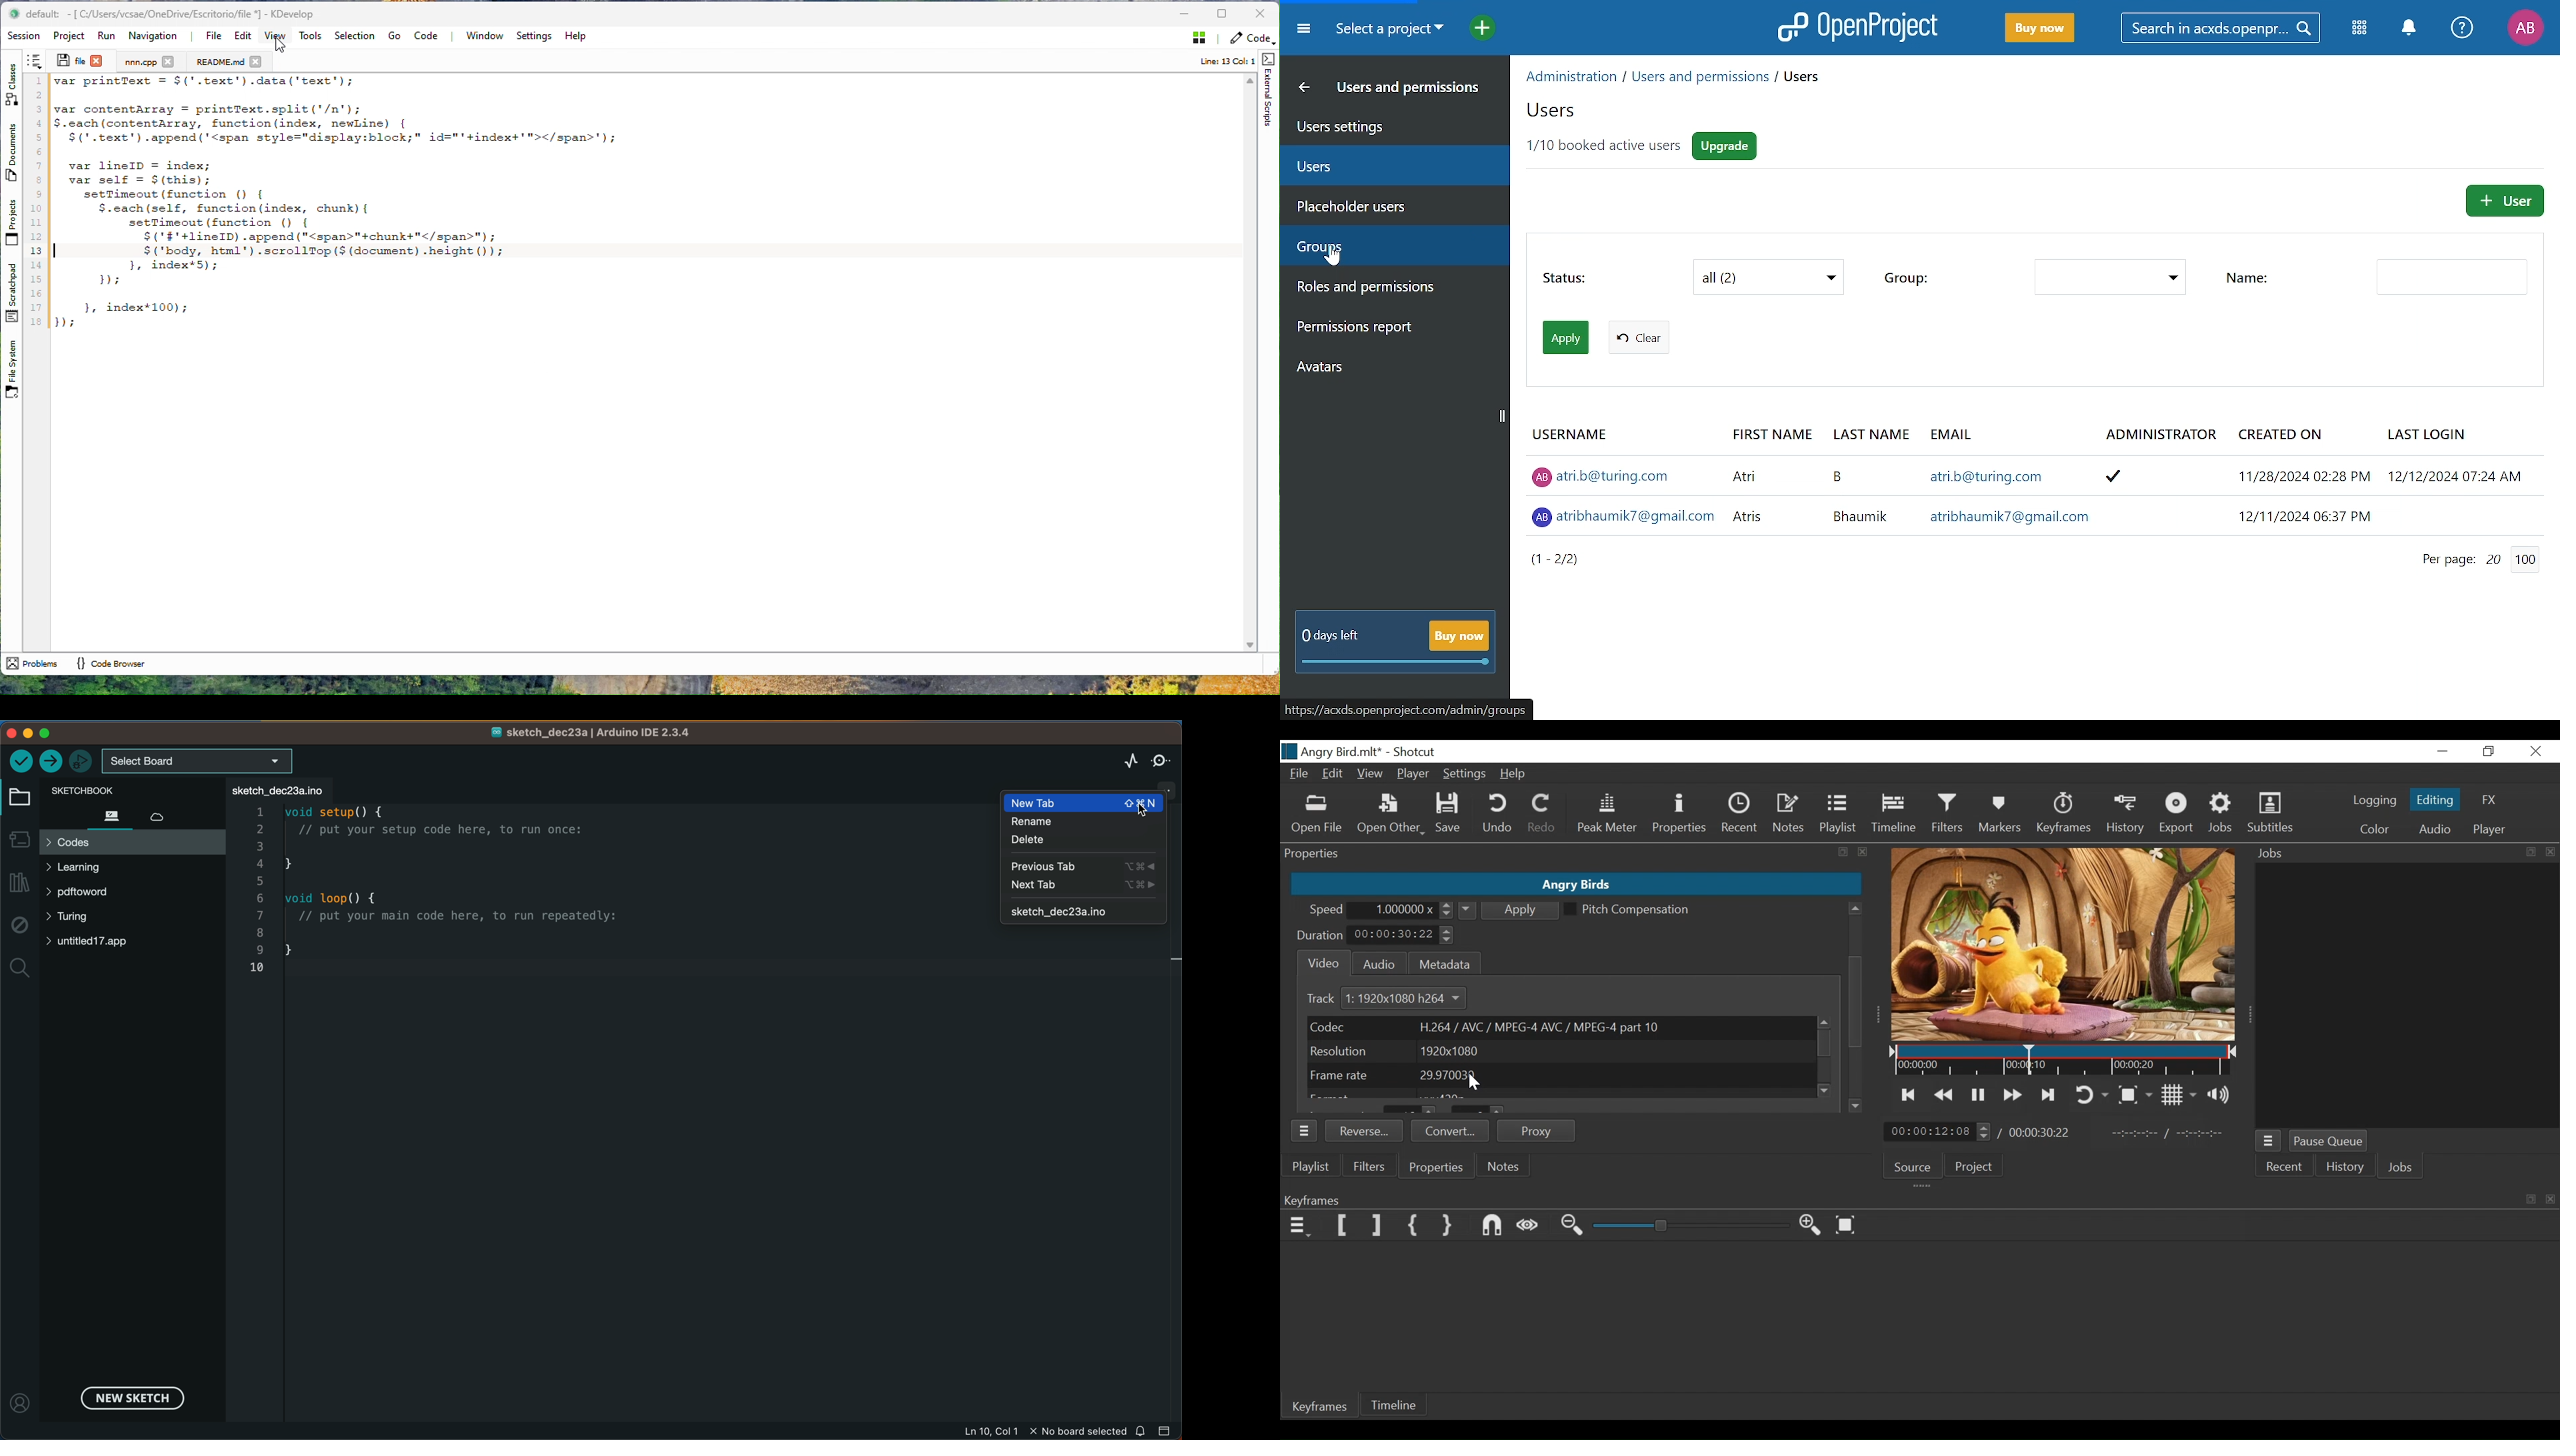  Describe the element at coordinates (2408, 28) in the screenshot. I see `Notification` at that location.